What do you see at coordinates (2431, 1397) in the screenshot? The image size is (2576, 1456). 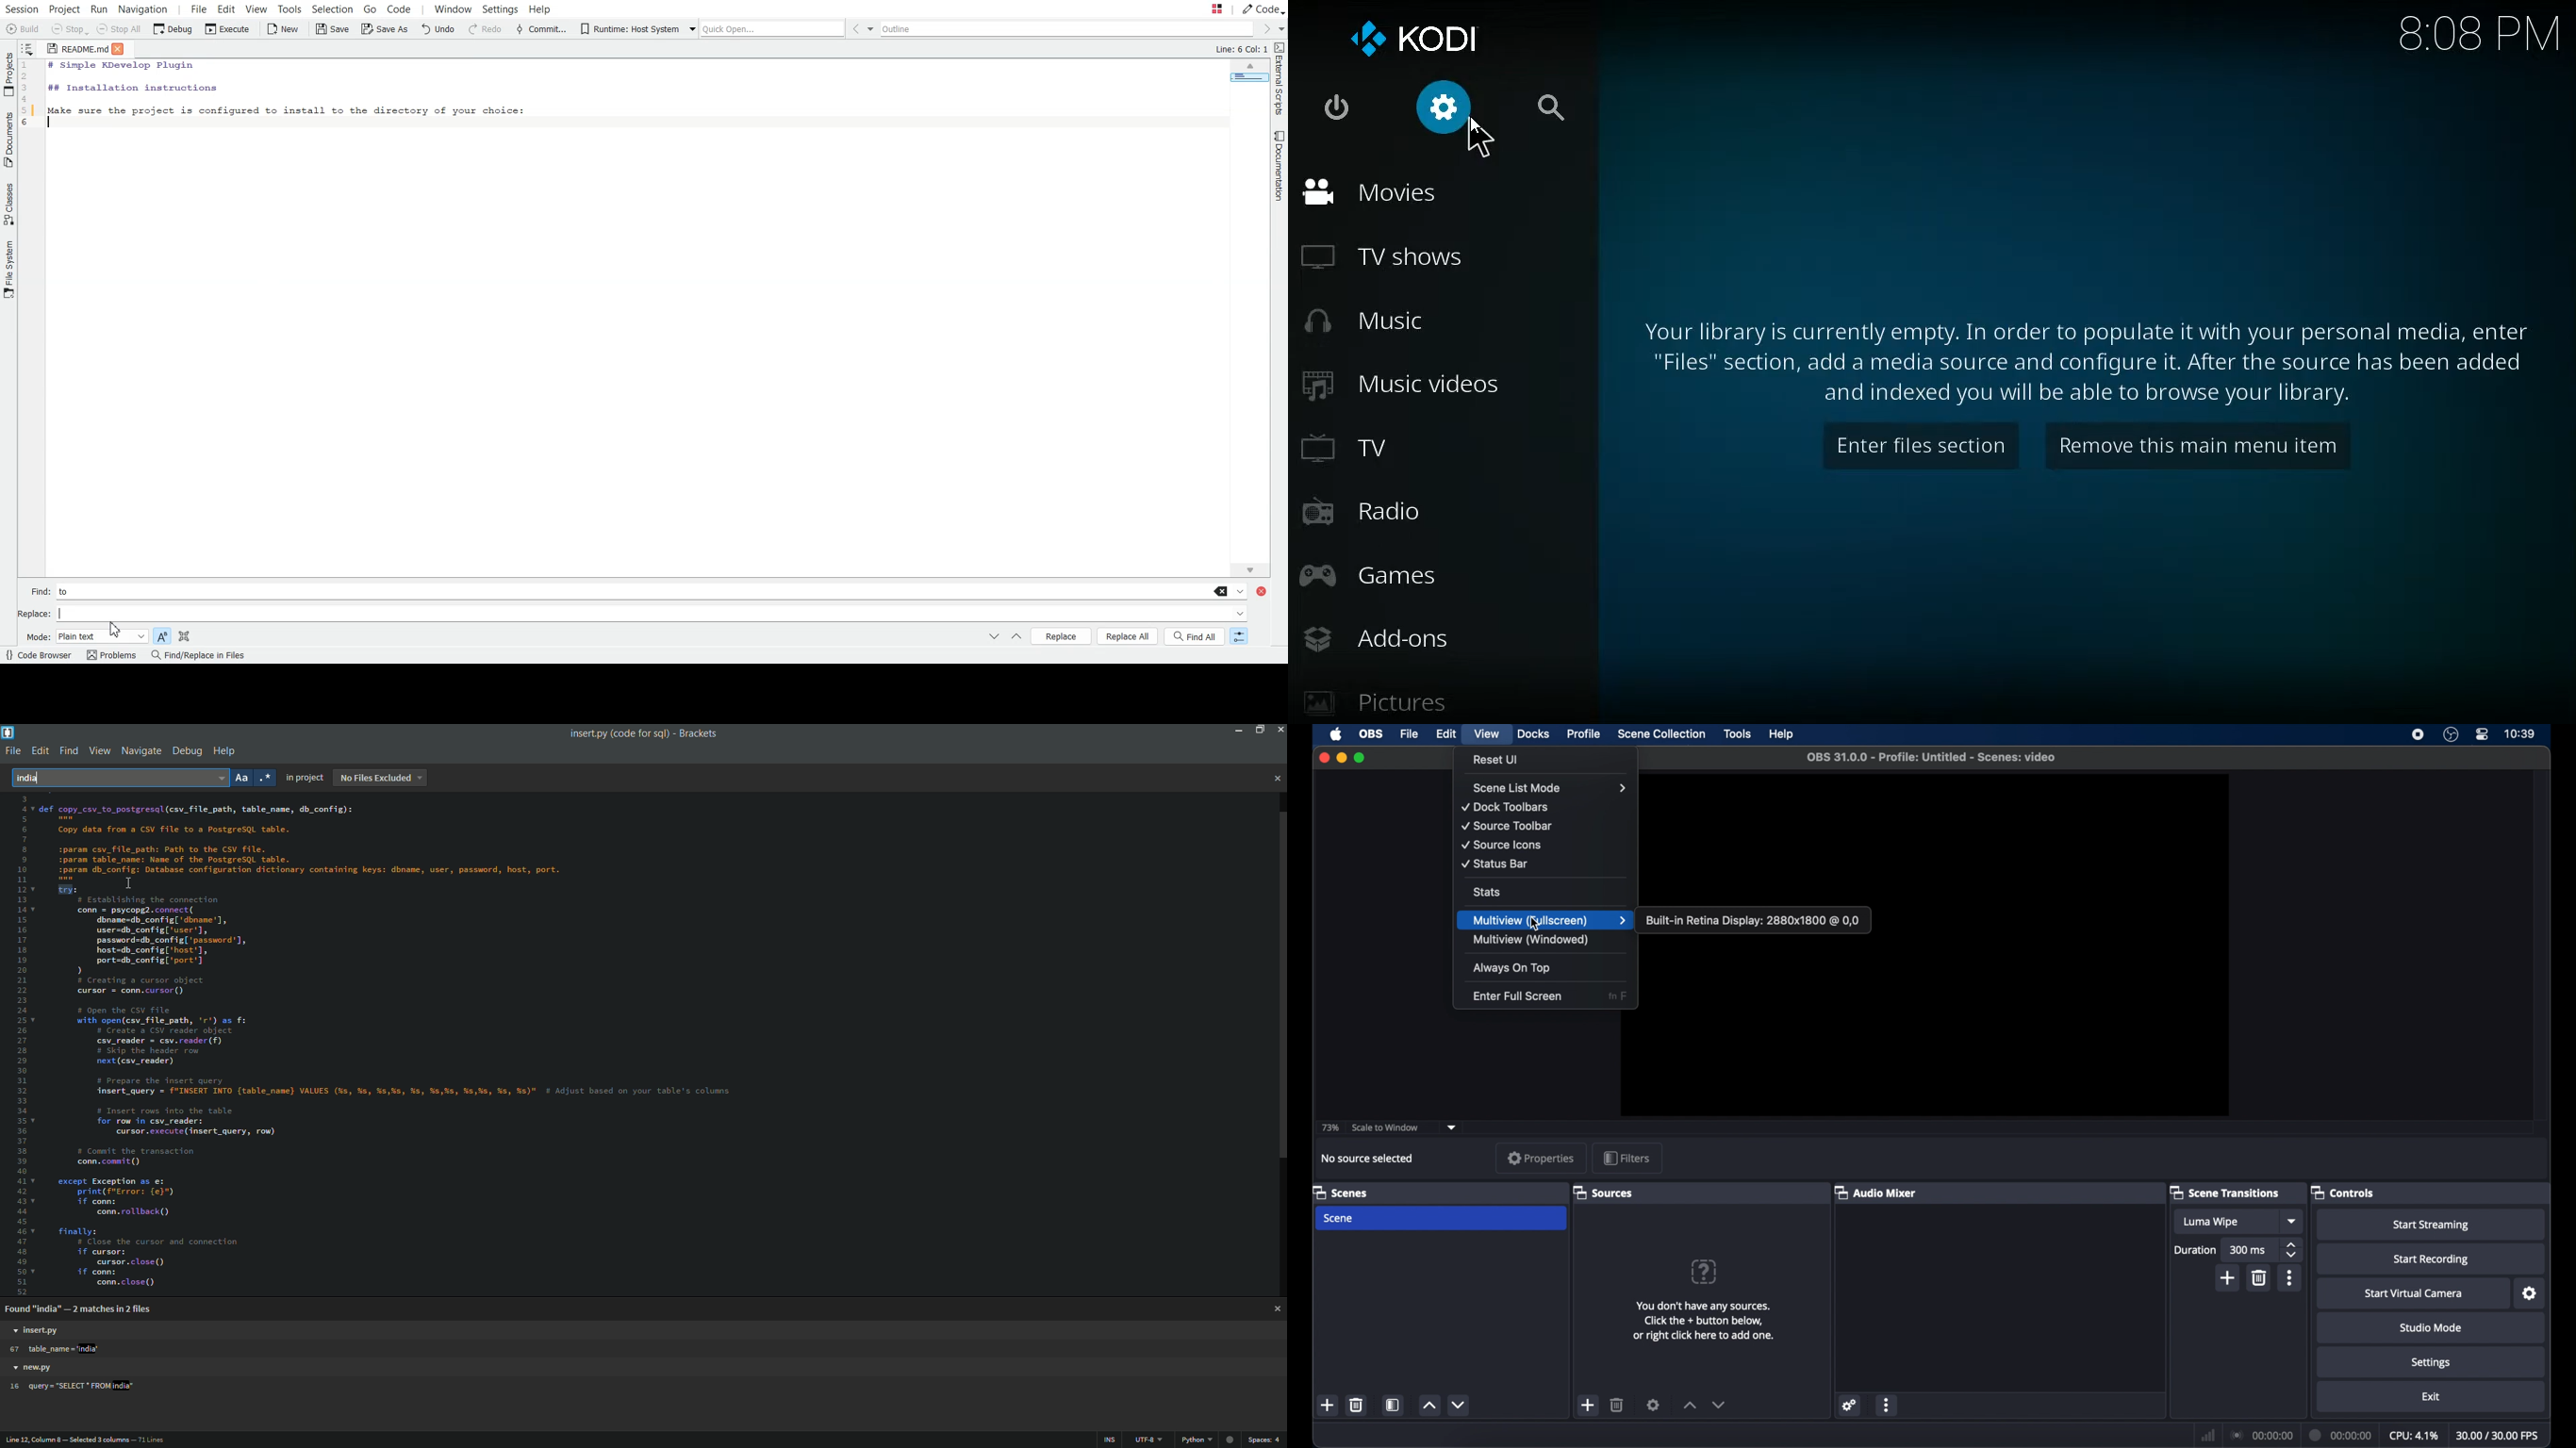 I see `exit` at bounding box center [2431, 1397].